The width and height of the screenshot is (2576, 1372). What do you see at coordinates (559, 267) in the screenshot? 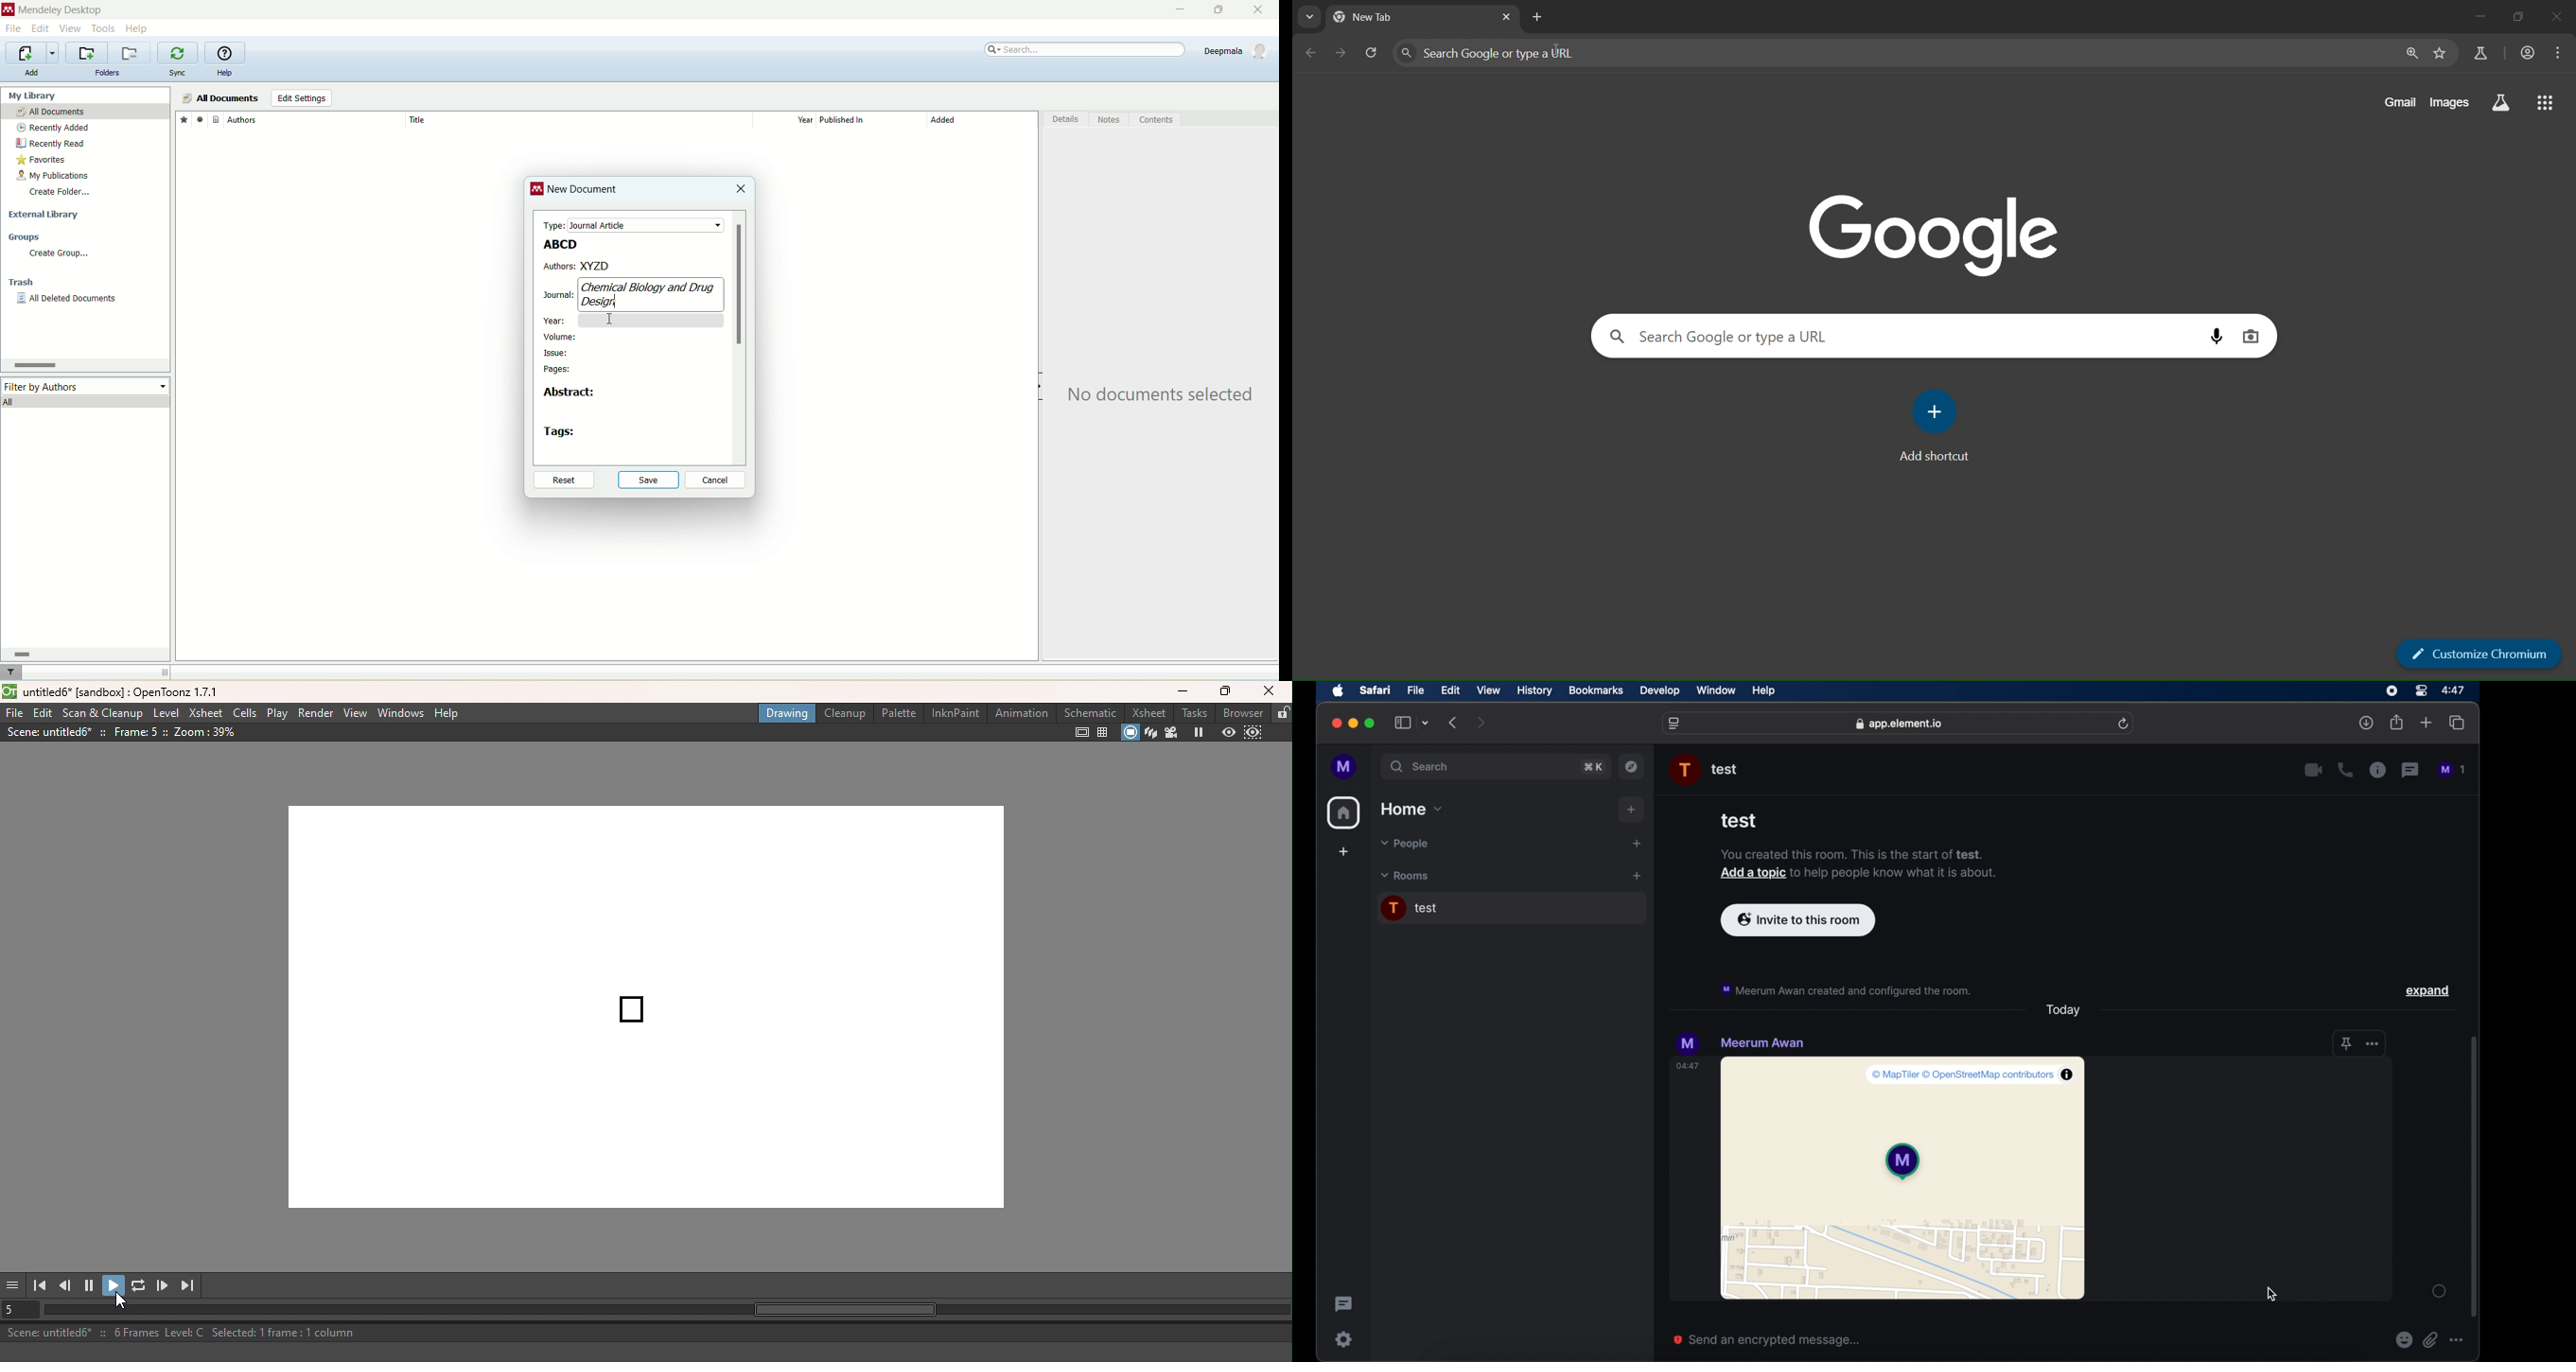
I see `authors` at bounding box center [559, 267].